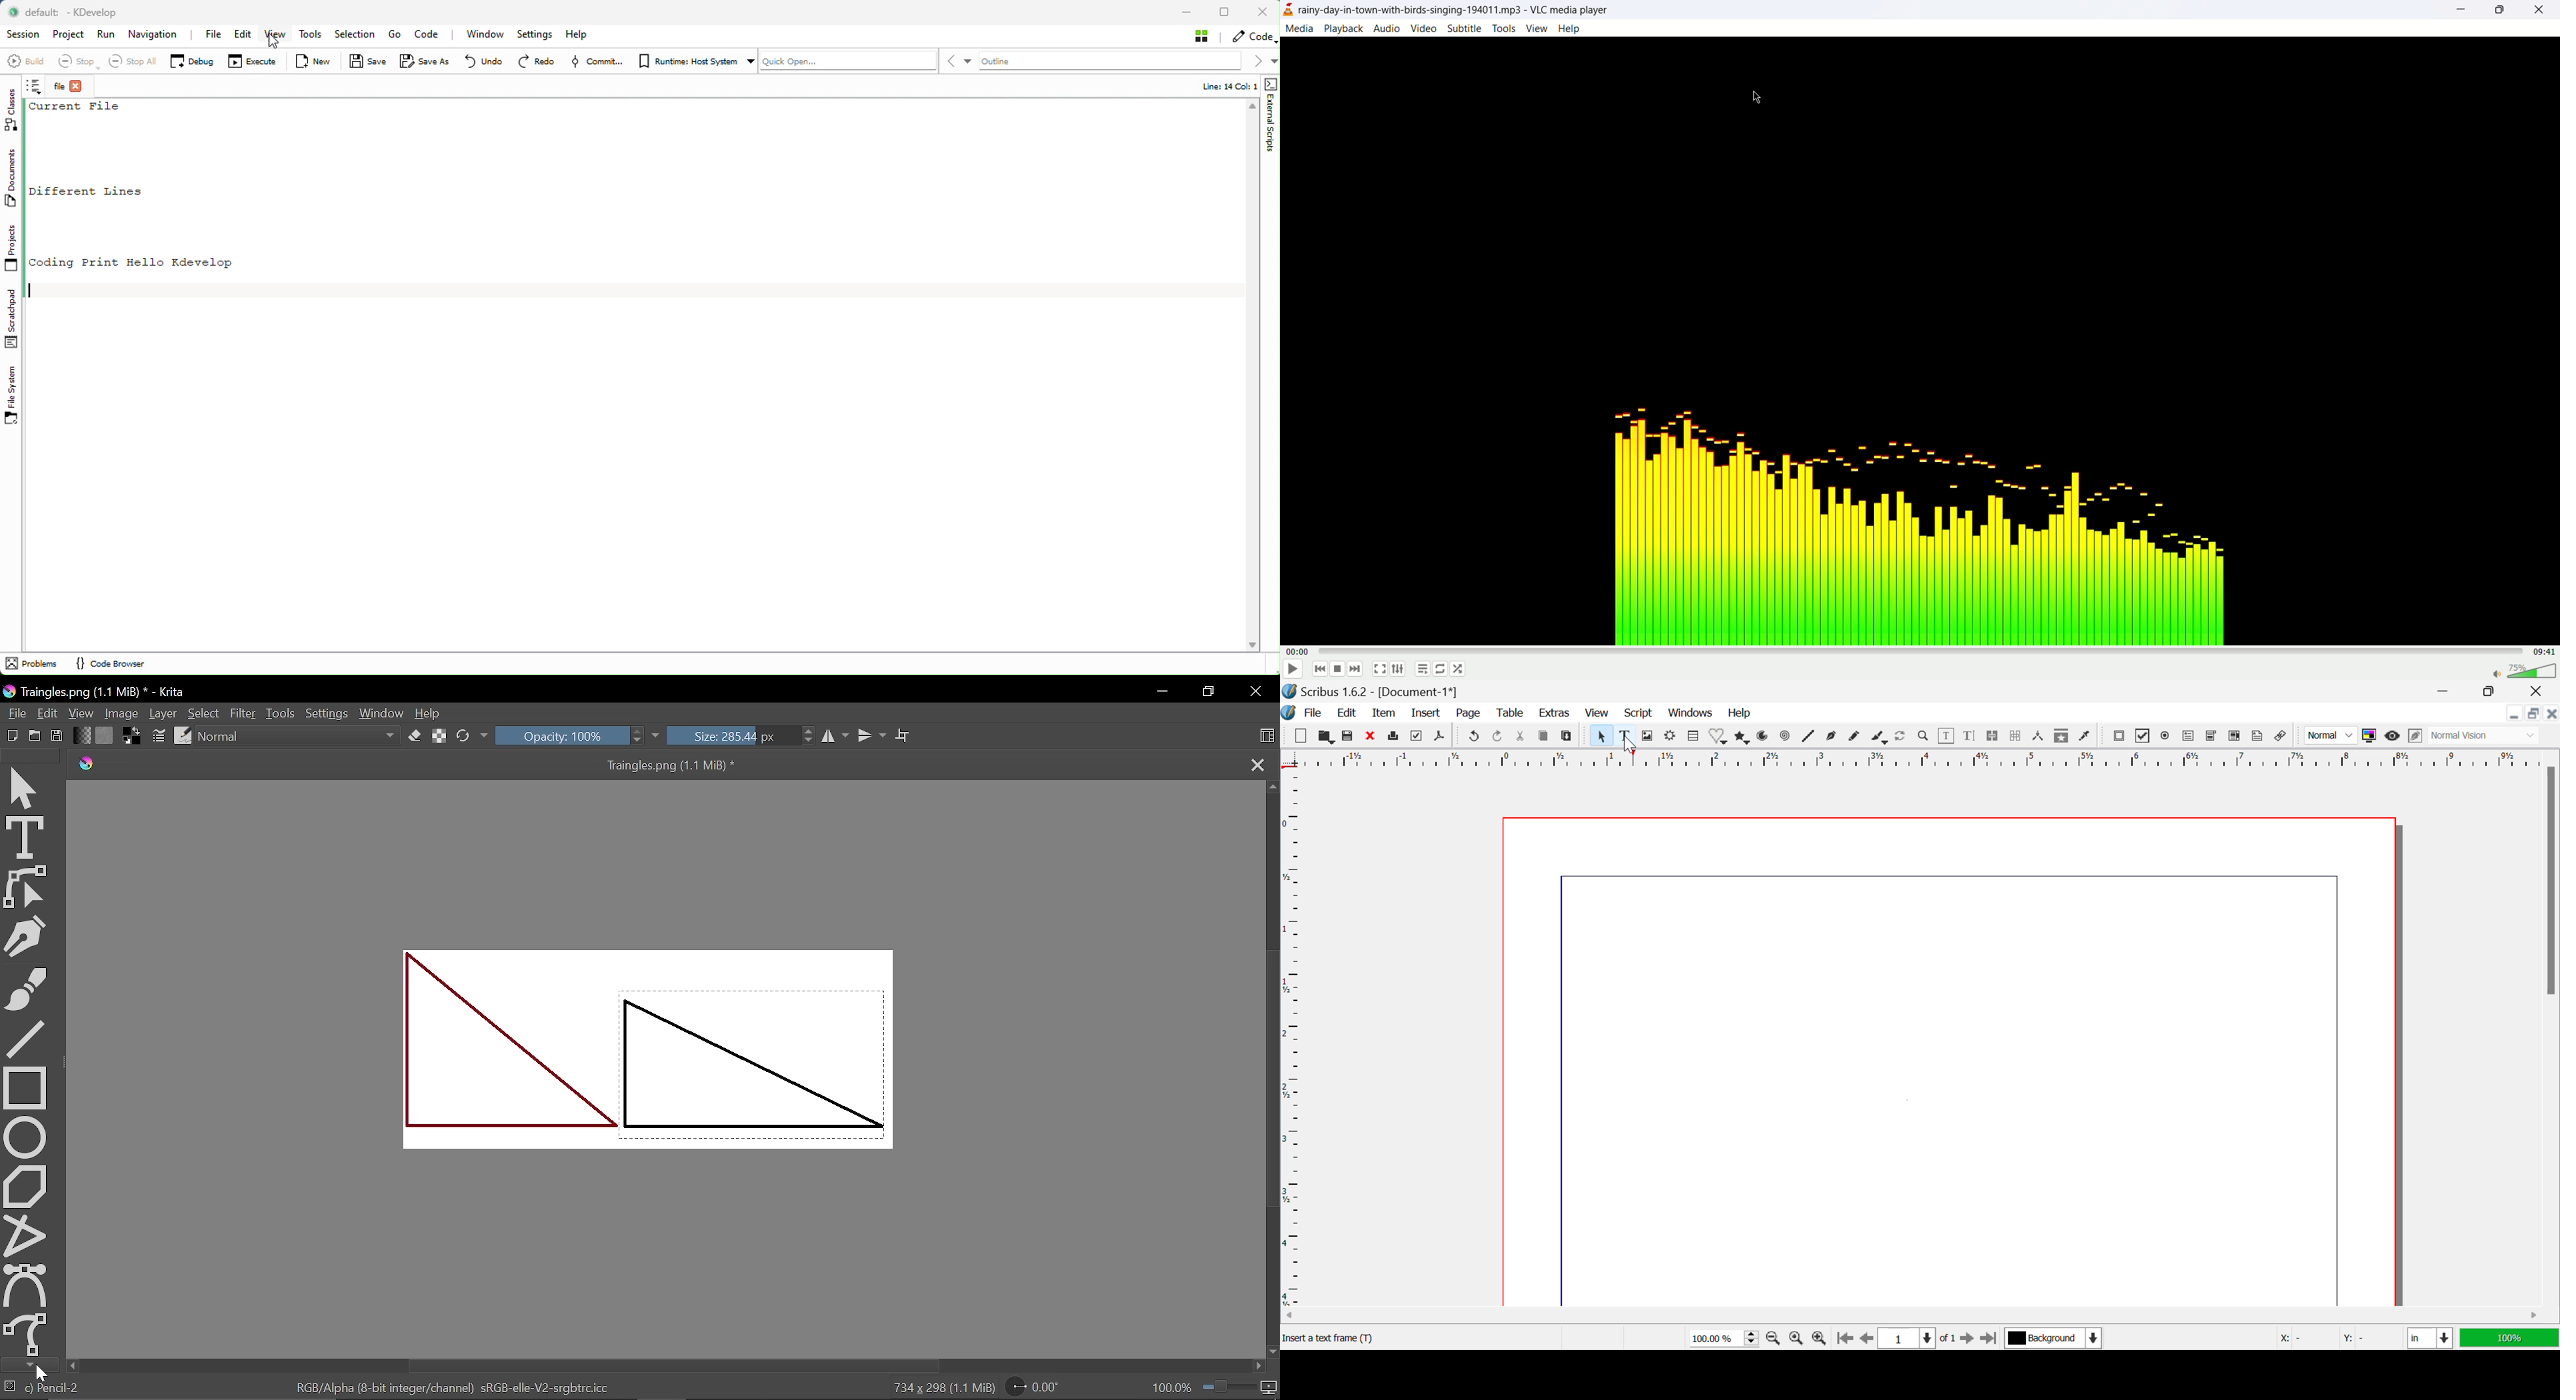 The image size is (2576, 1400). I want to click on Pdf List box, so click(2233, 737).